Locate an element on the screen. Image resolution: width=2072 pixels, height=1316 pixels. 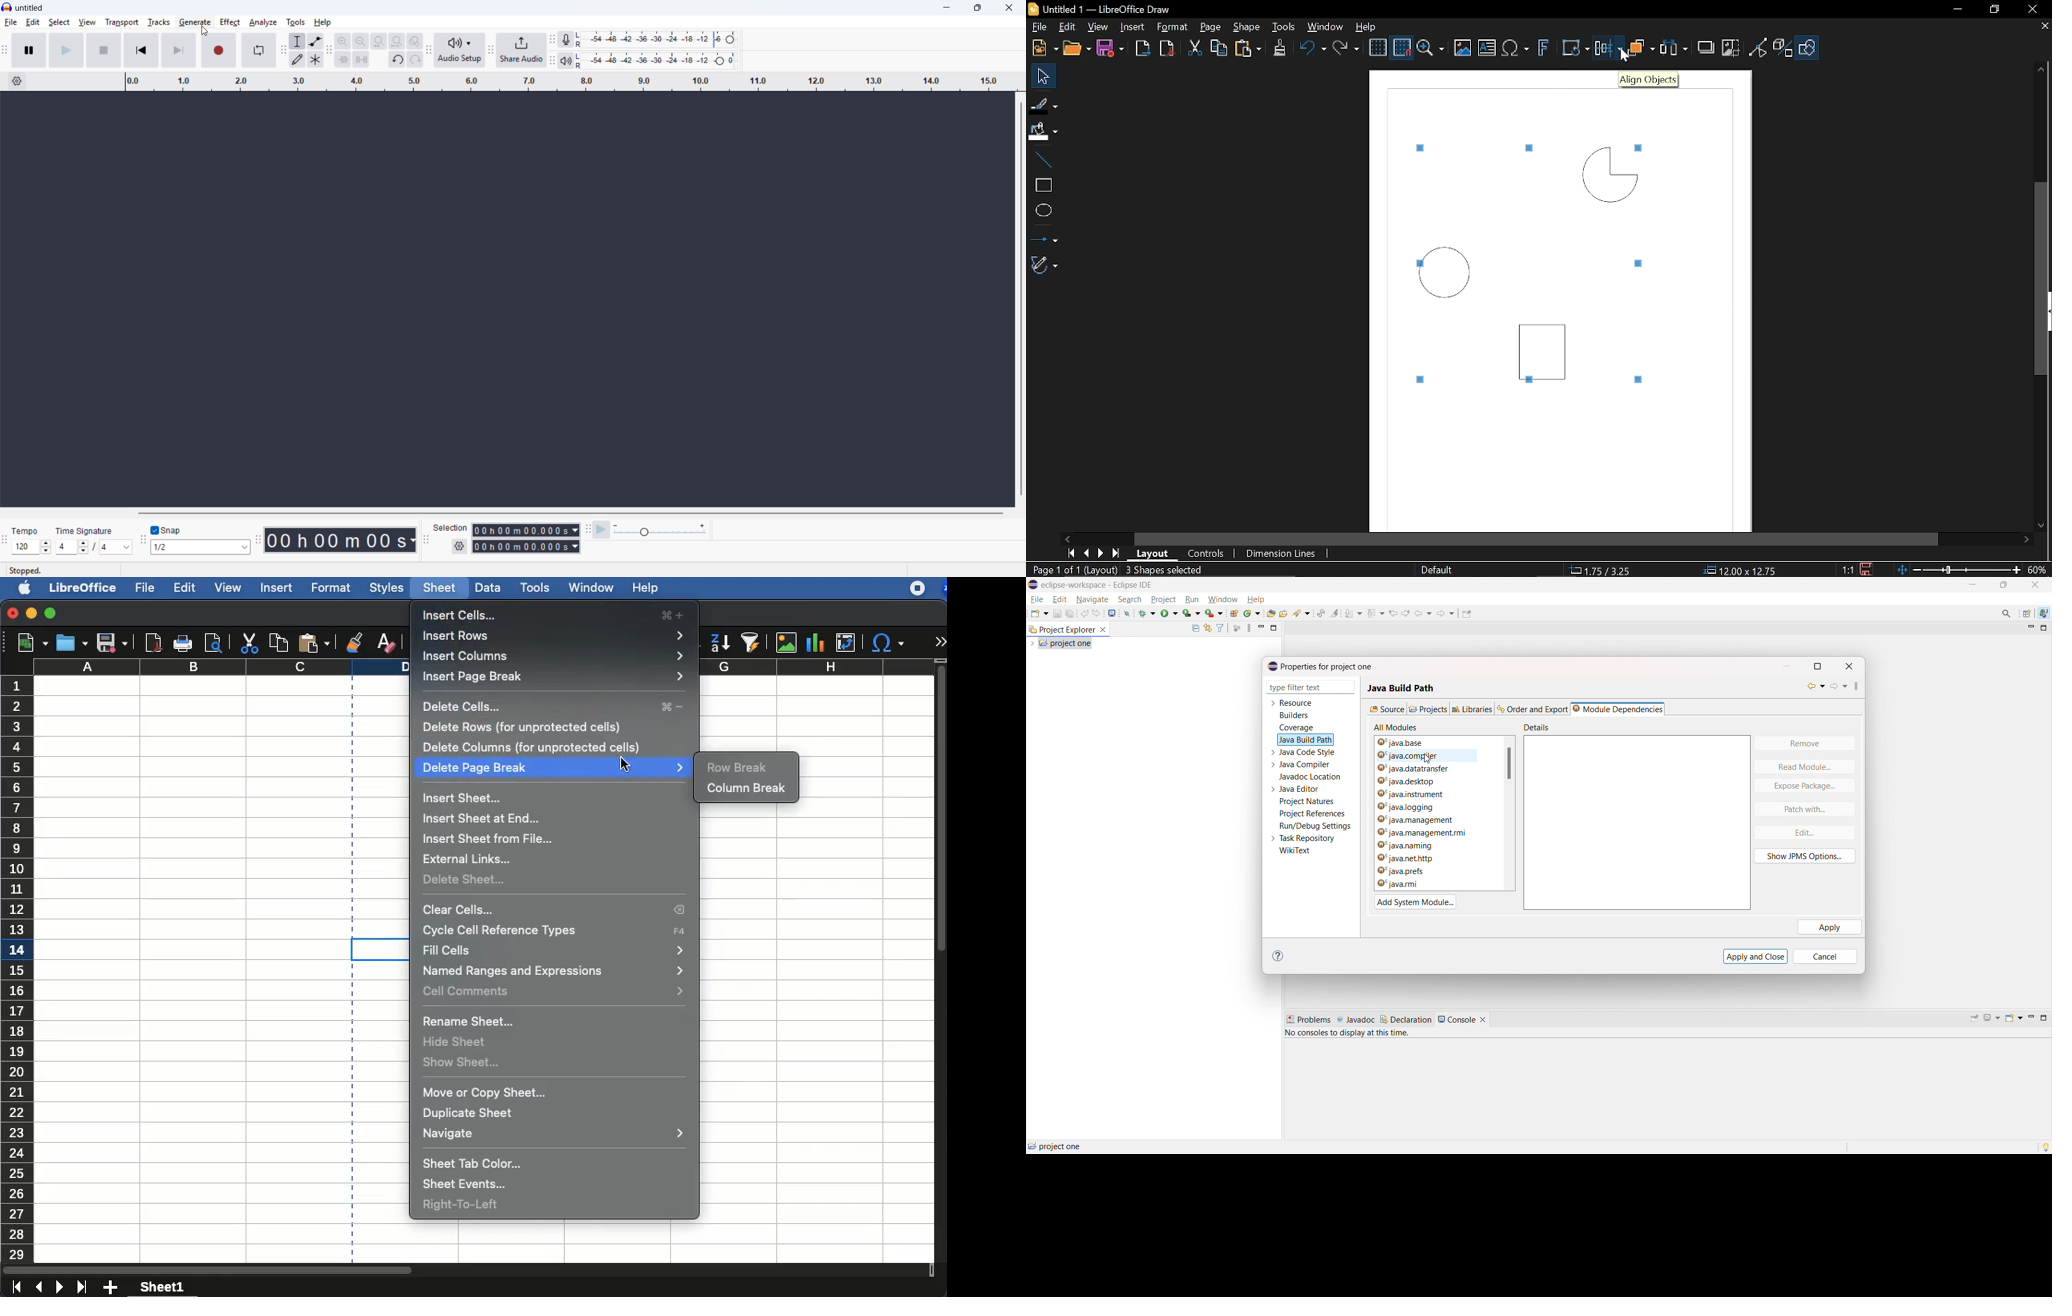
Cursor is located at coordinates (1621, 54).